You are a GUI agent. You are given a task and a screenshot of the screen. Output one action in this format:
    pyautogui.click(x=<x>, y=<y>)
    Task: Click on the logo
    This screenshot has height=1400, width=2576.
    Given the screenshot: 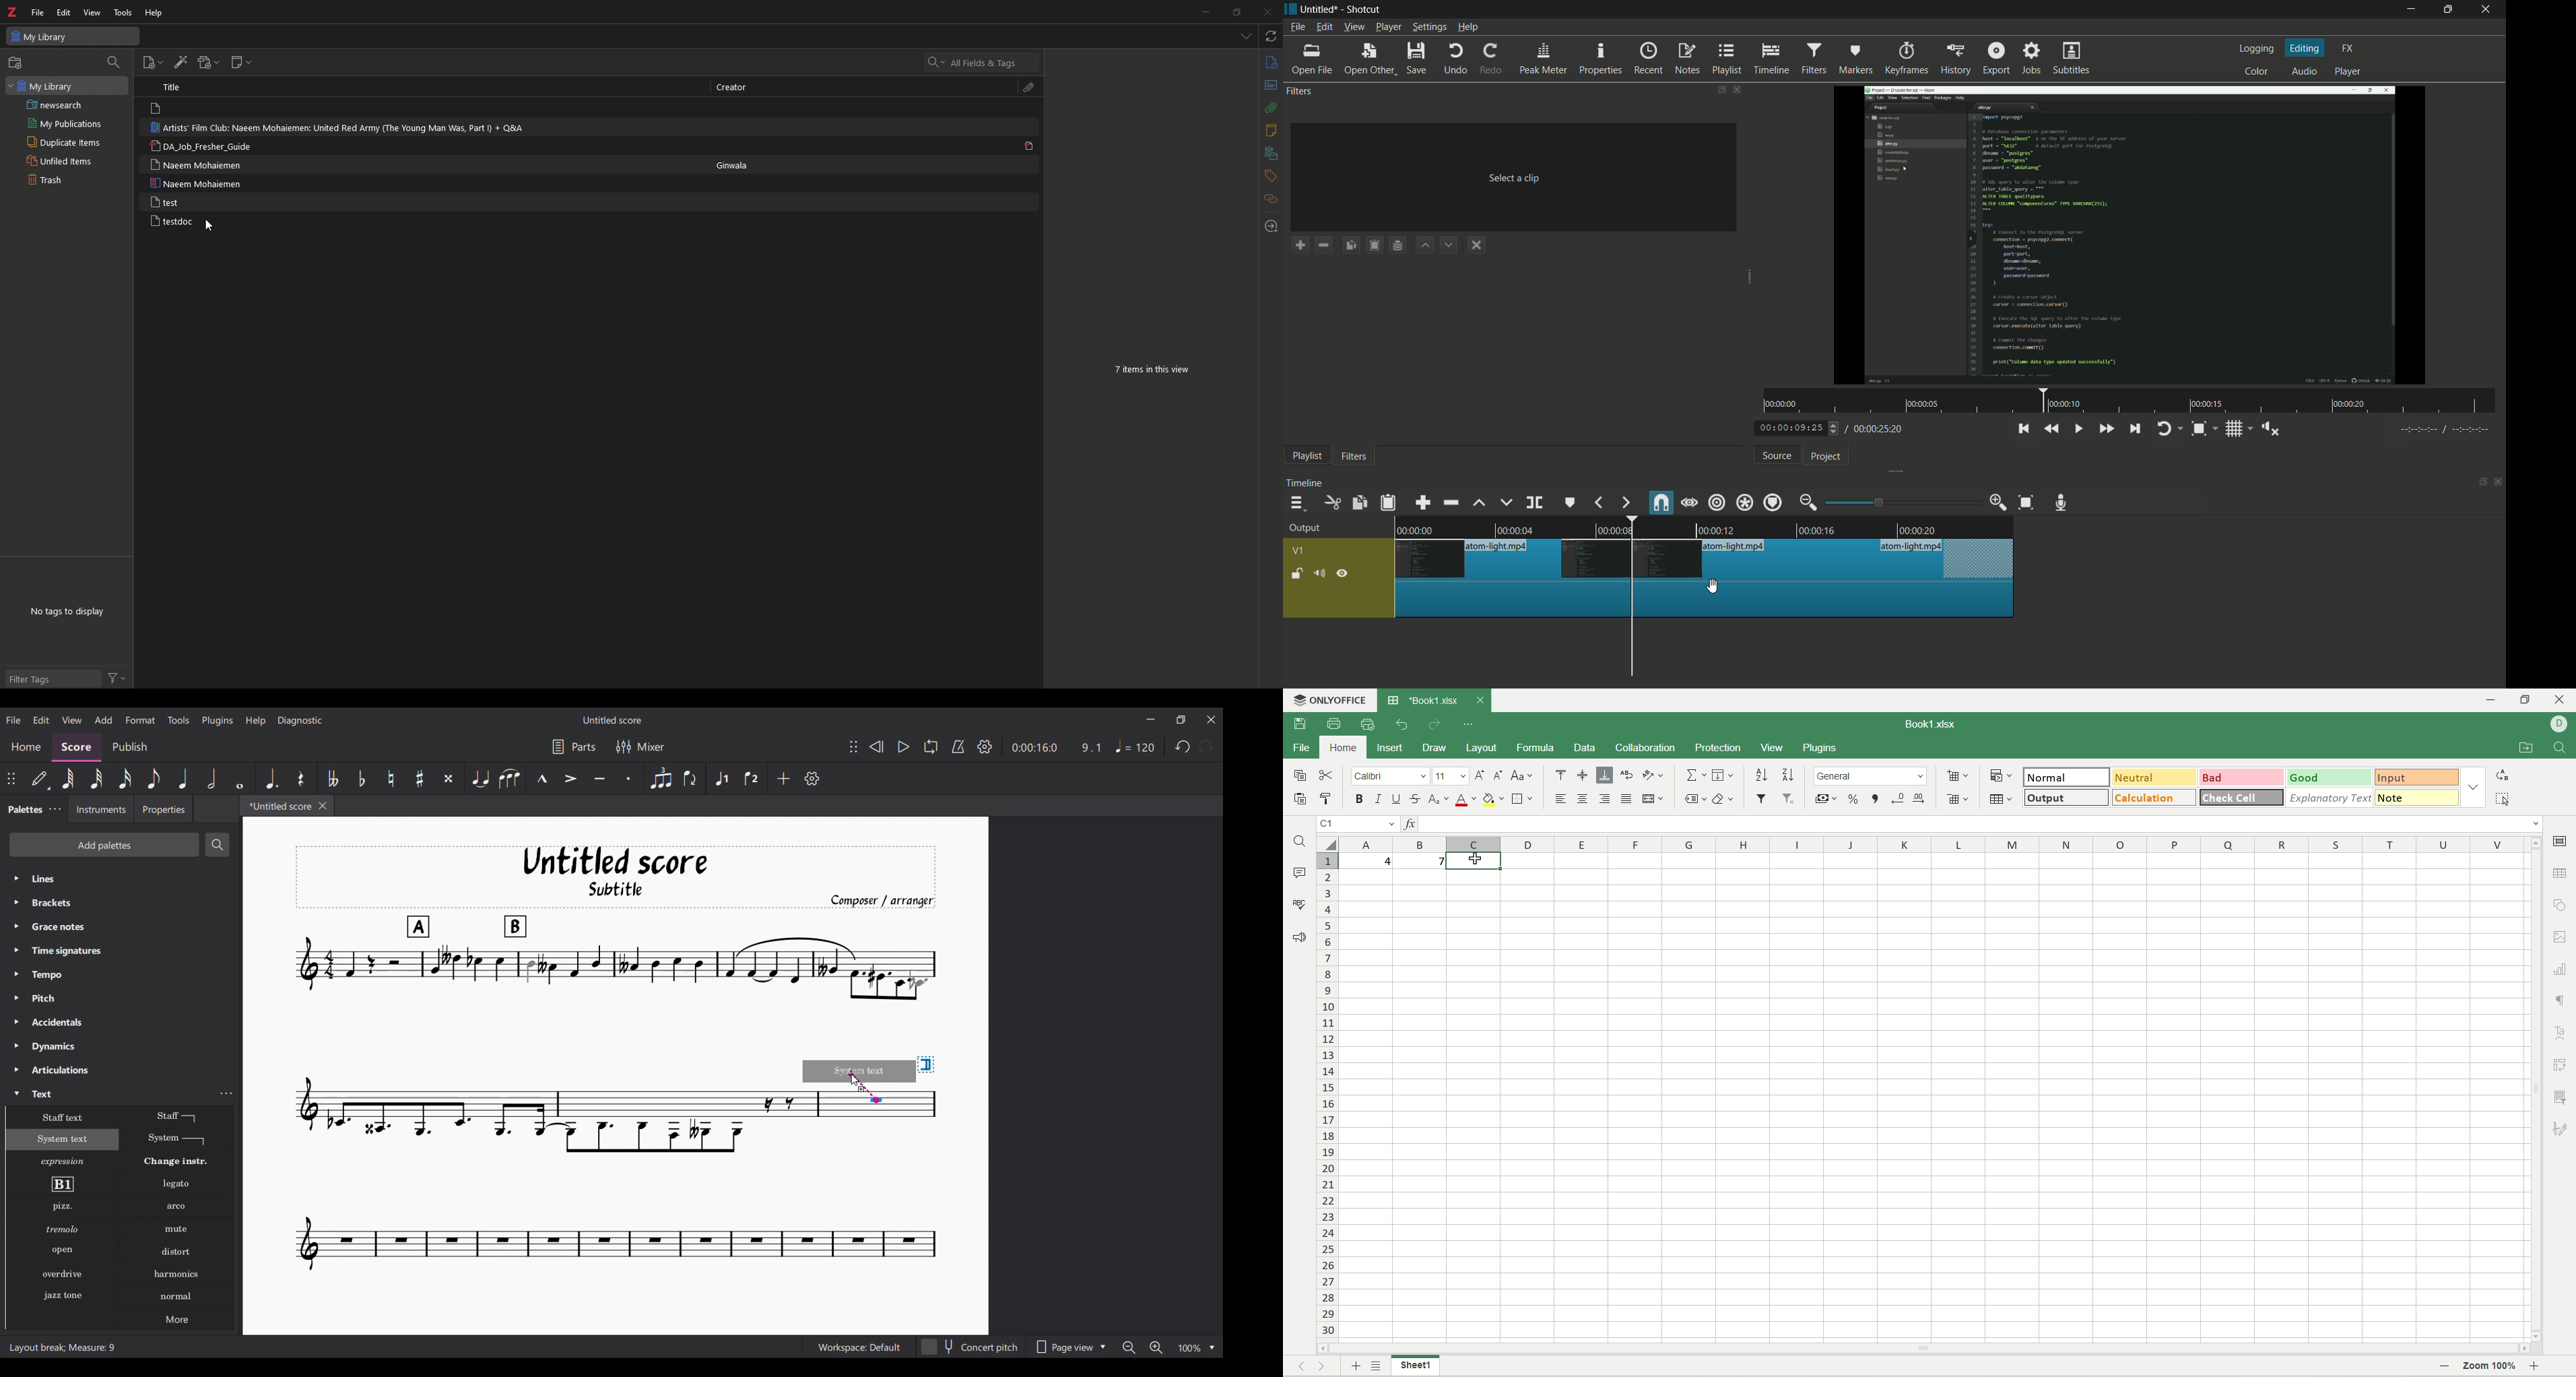 What is the action you would take?
    pyautogui.click(x=13, y=11)
    